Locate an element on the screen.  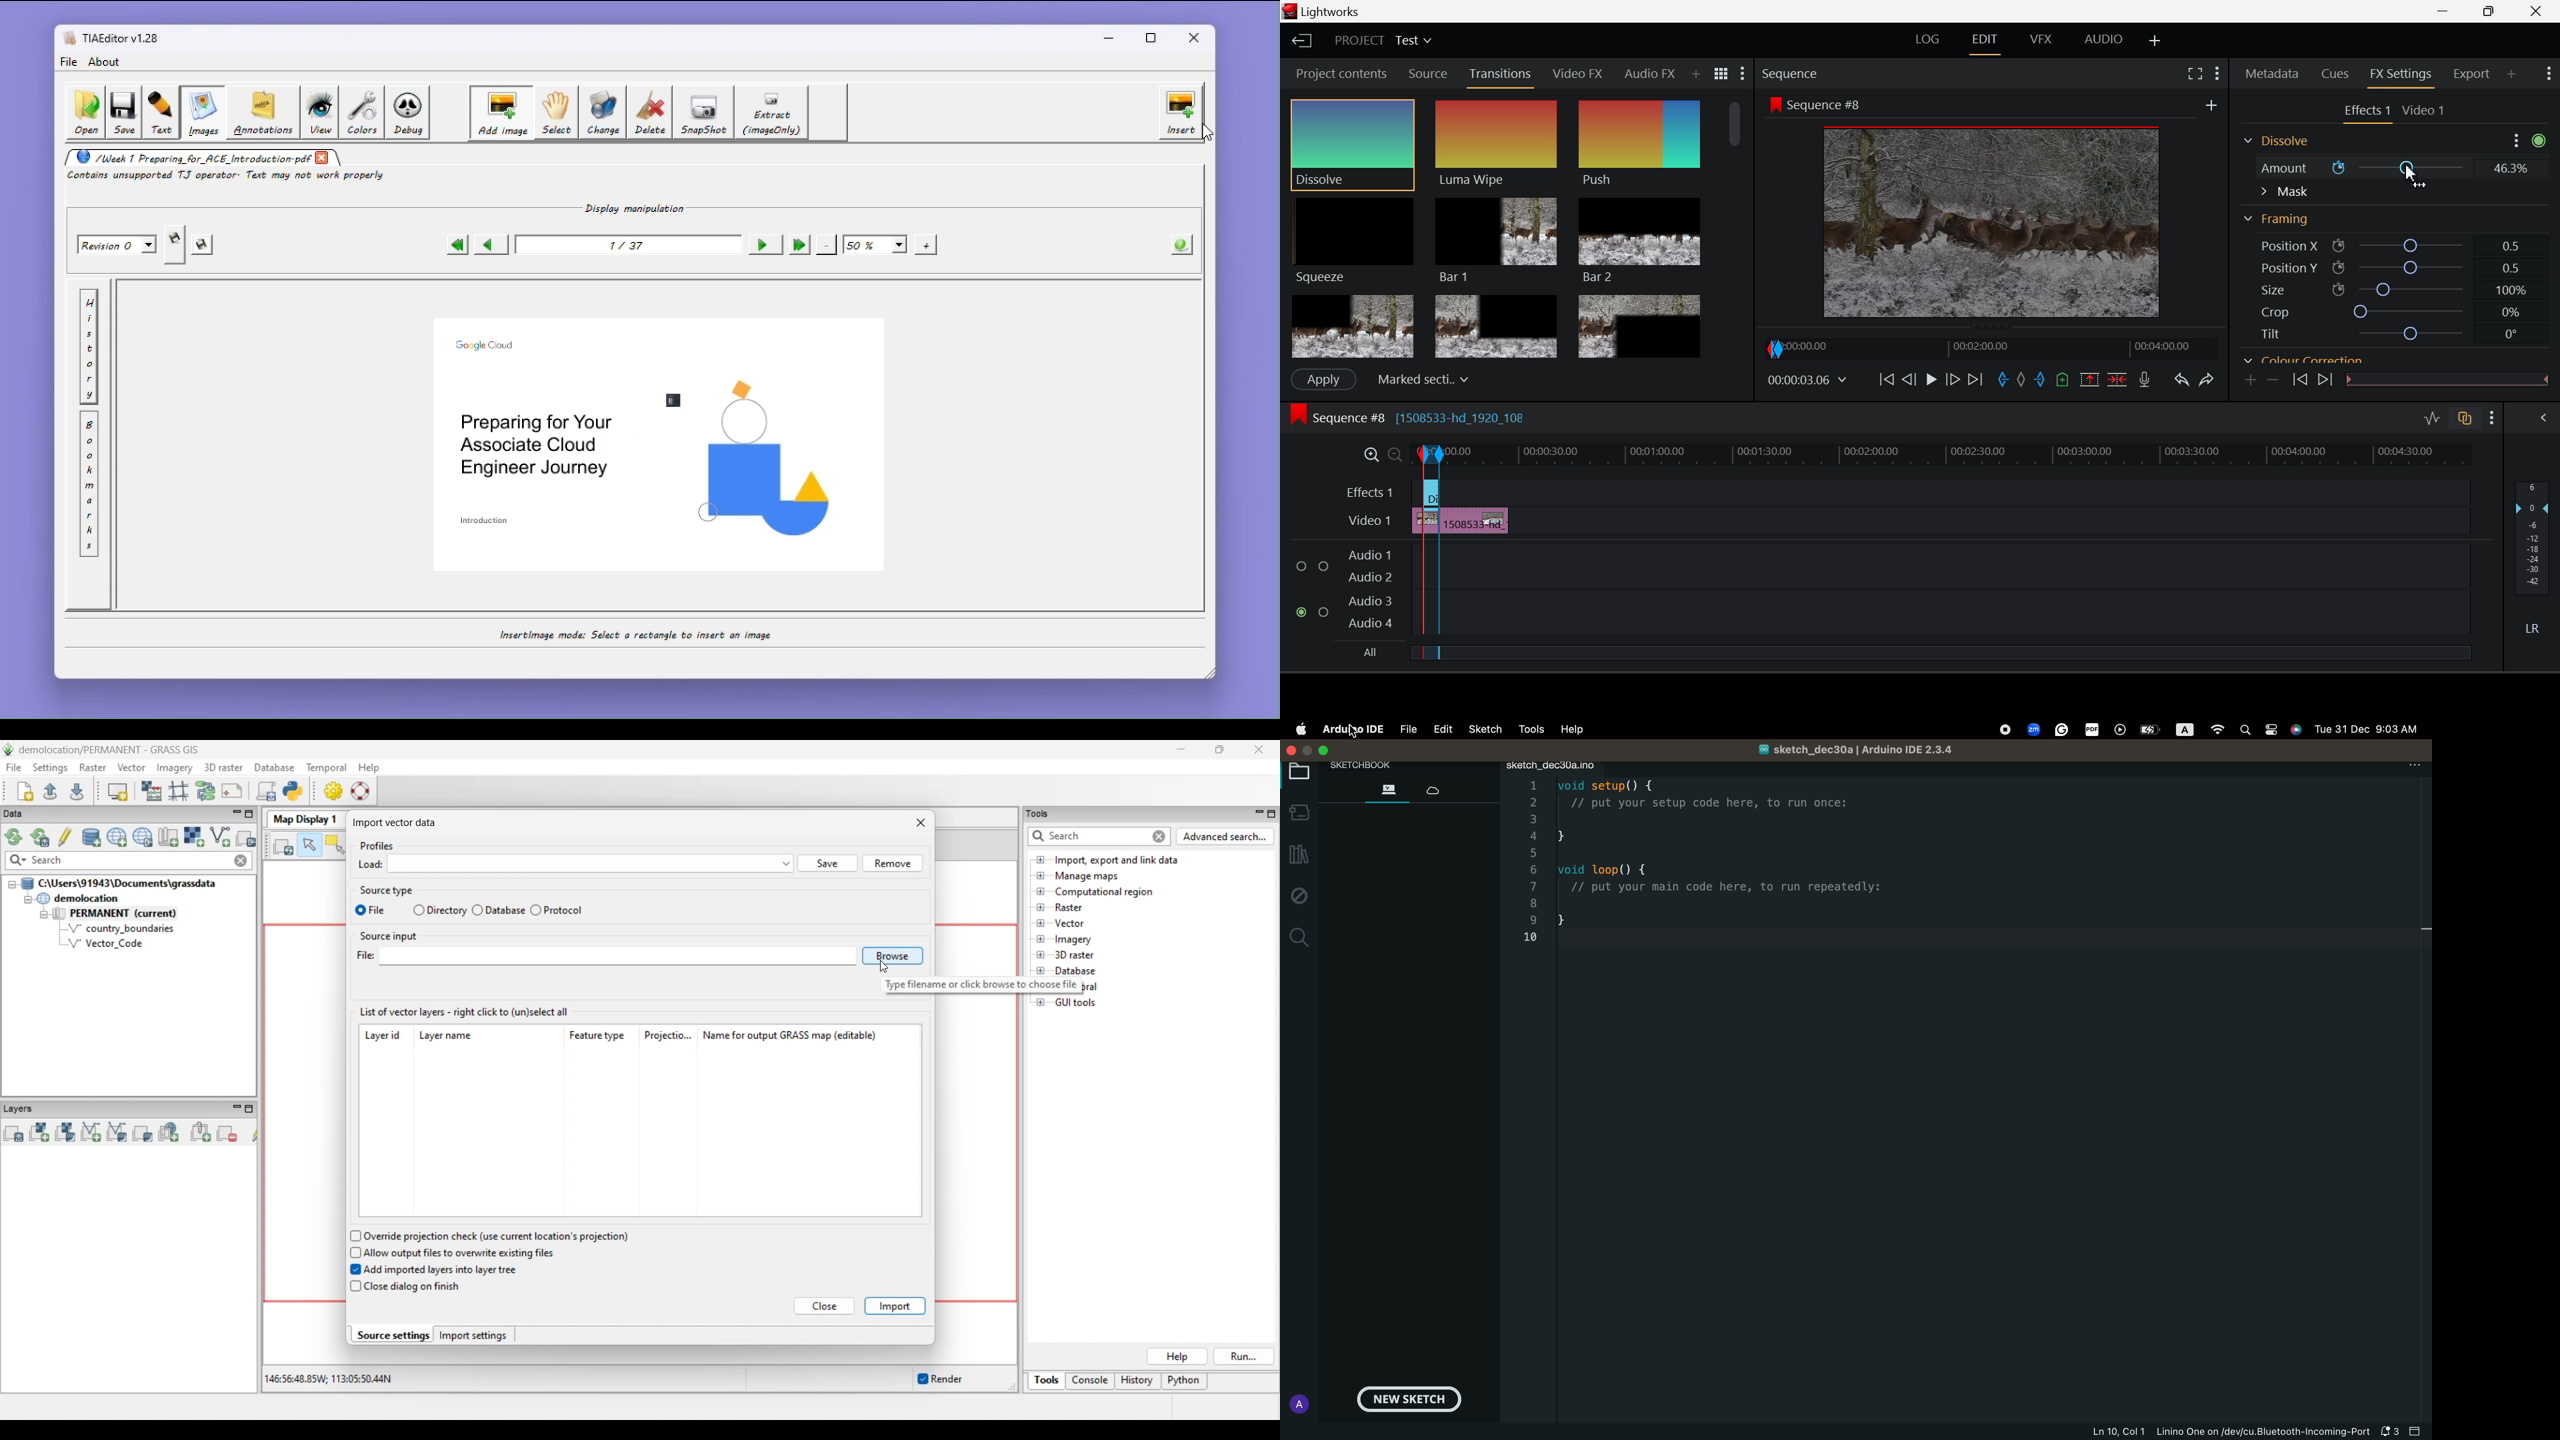
Show Settings is located at coordinates (2549, 74).